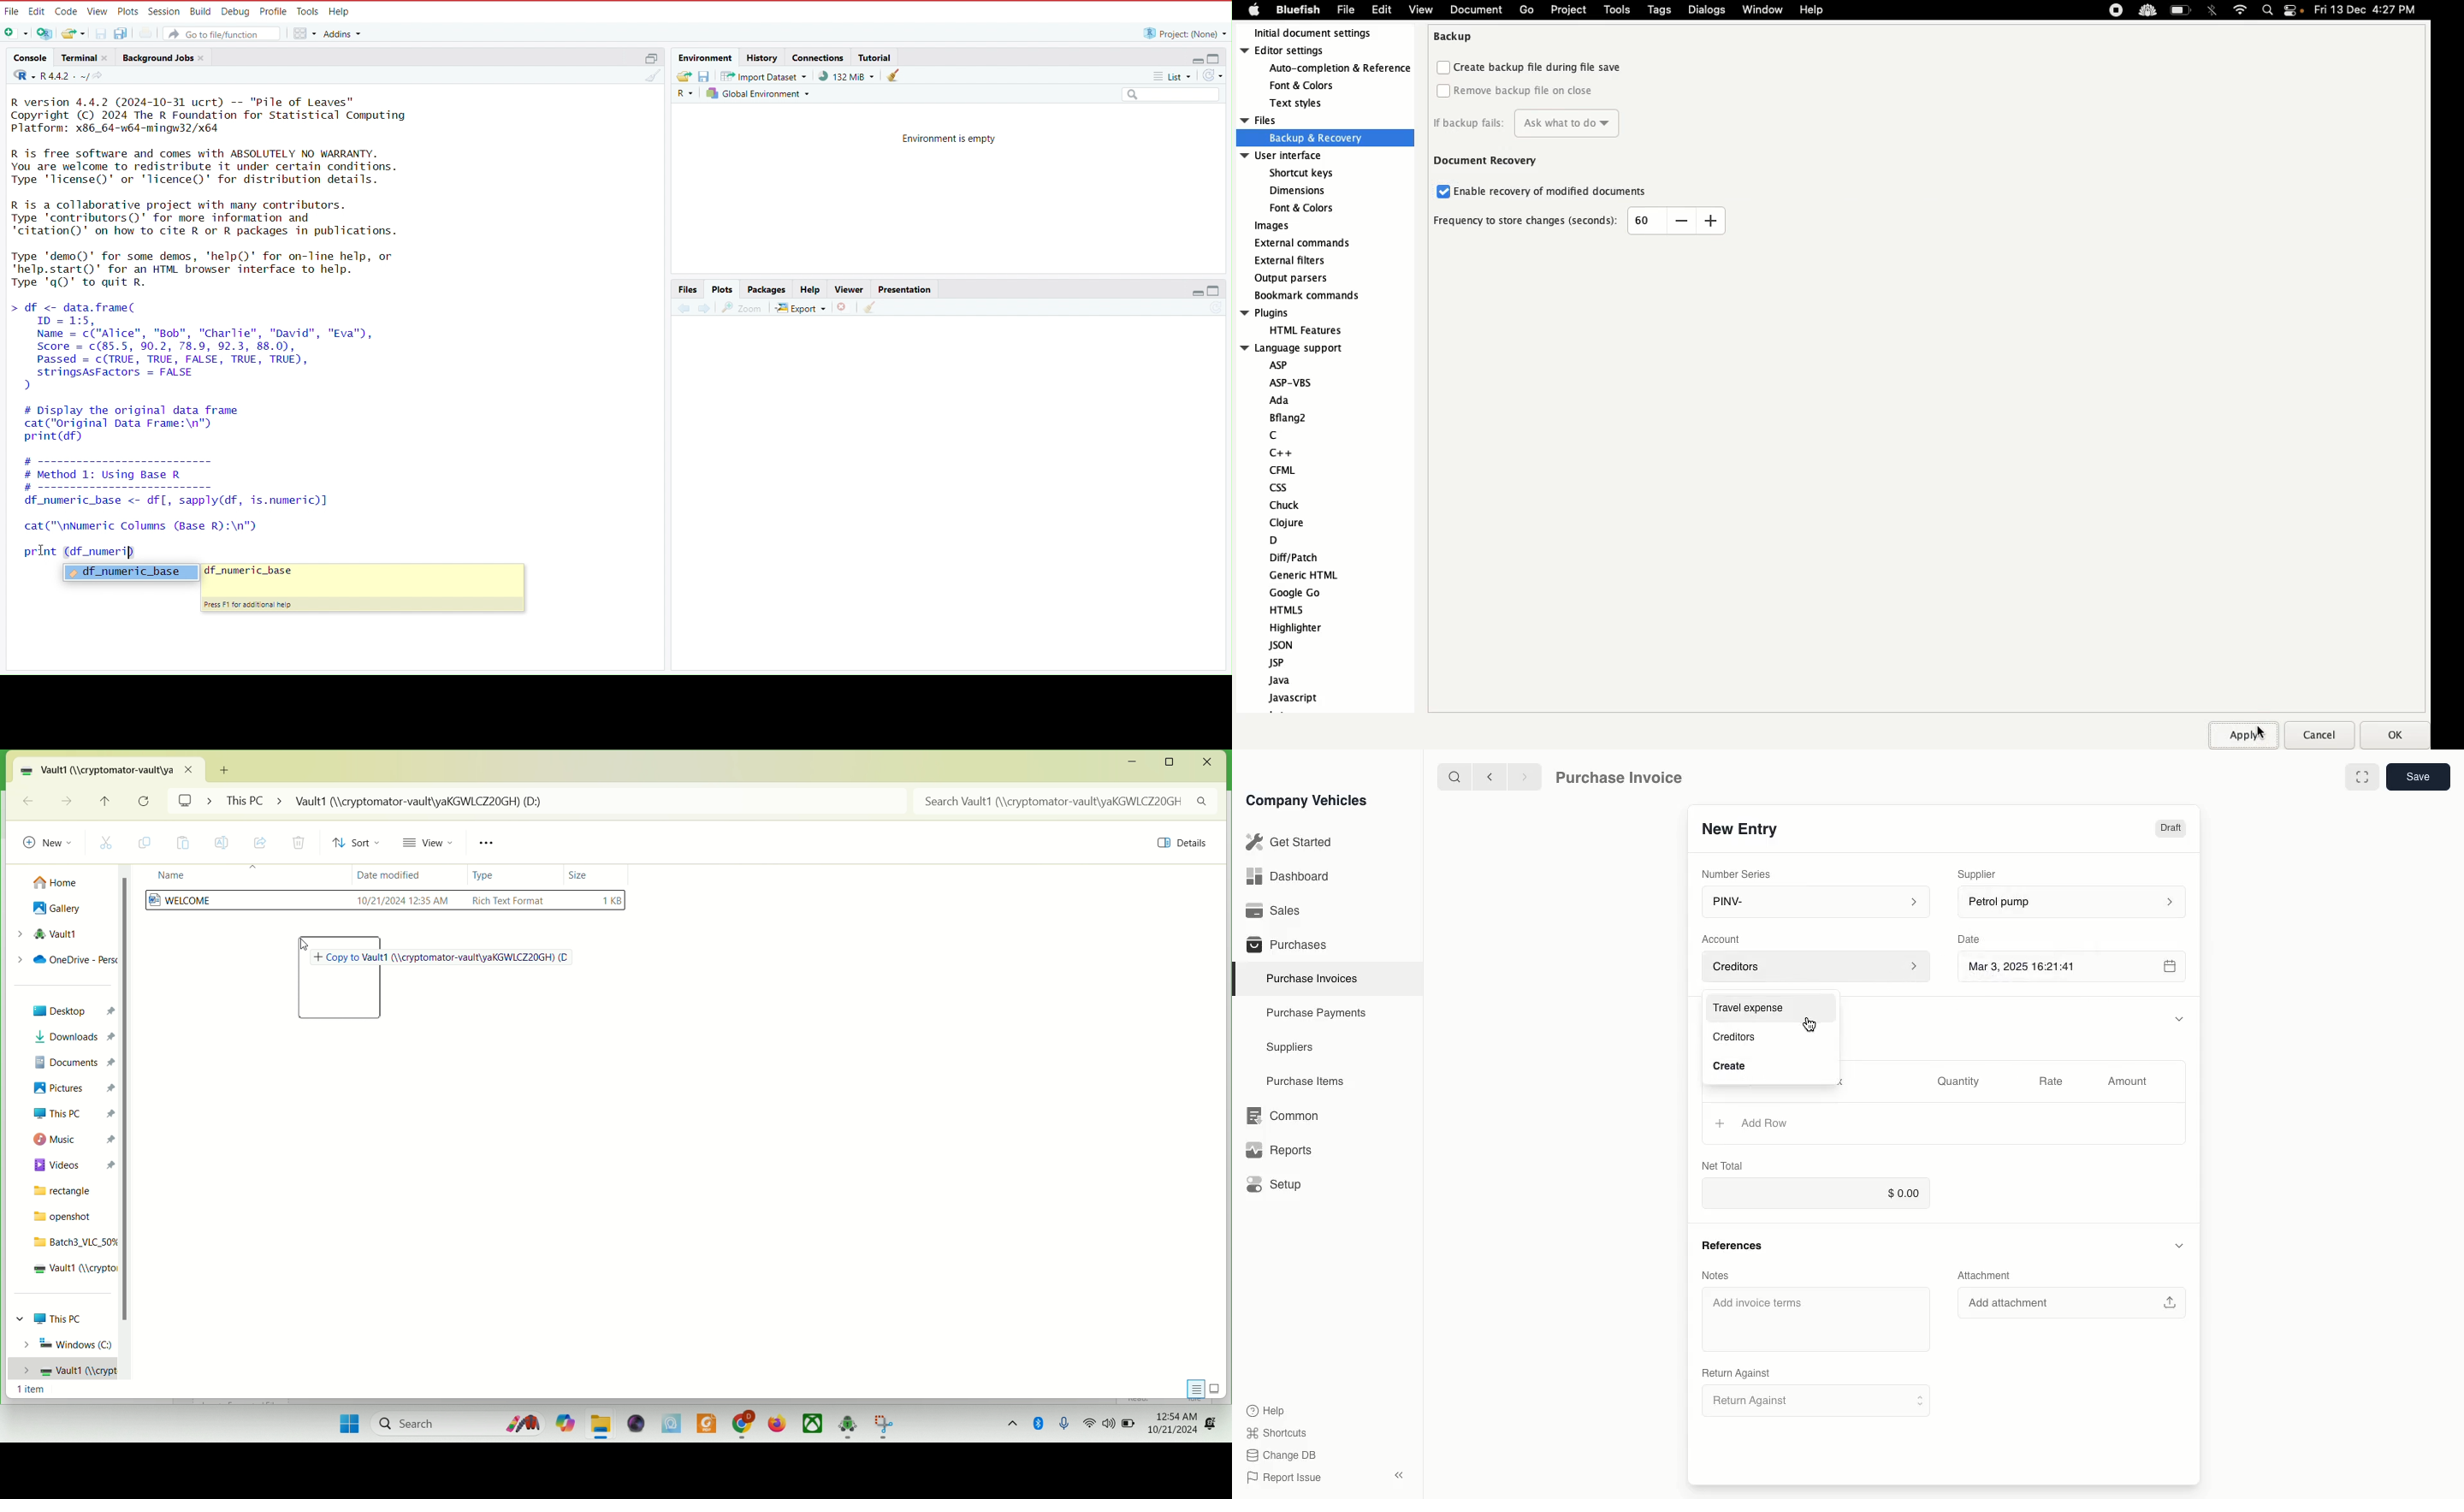  I want to click on gallery, so click(57, 909).